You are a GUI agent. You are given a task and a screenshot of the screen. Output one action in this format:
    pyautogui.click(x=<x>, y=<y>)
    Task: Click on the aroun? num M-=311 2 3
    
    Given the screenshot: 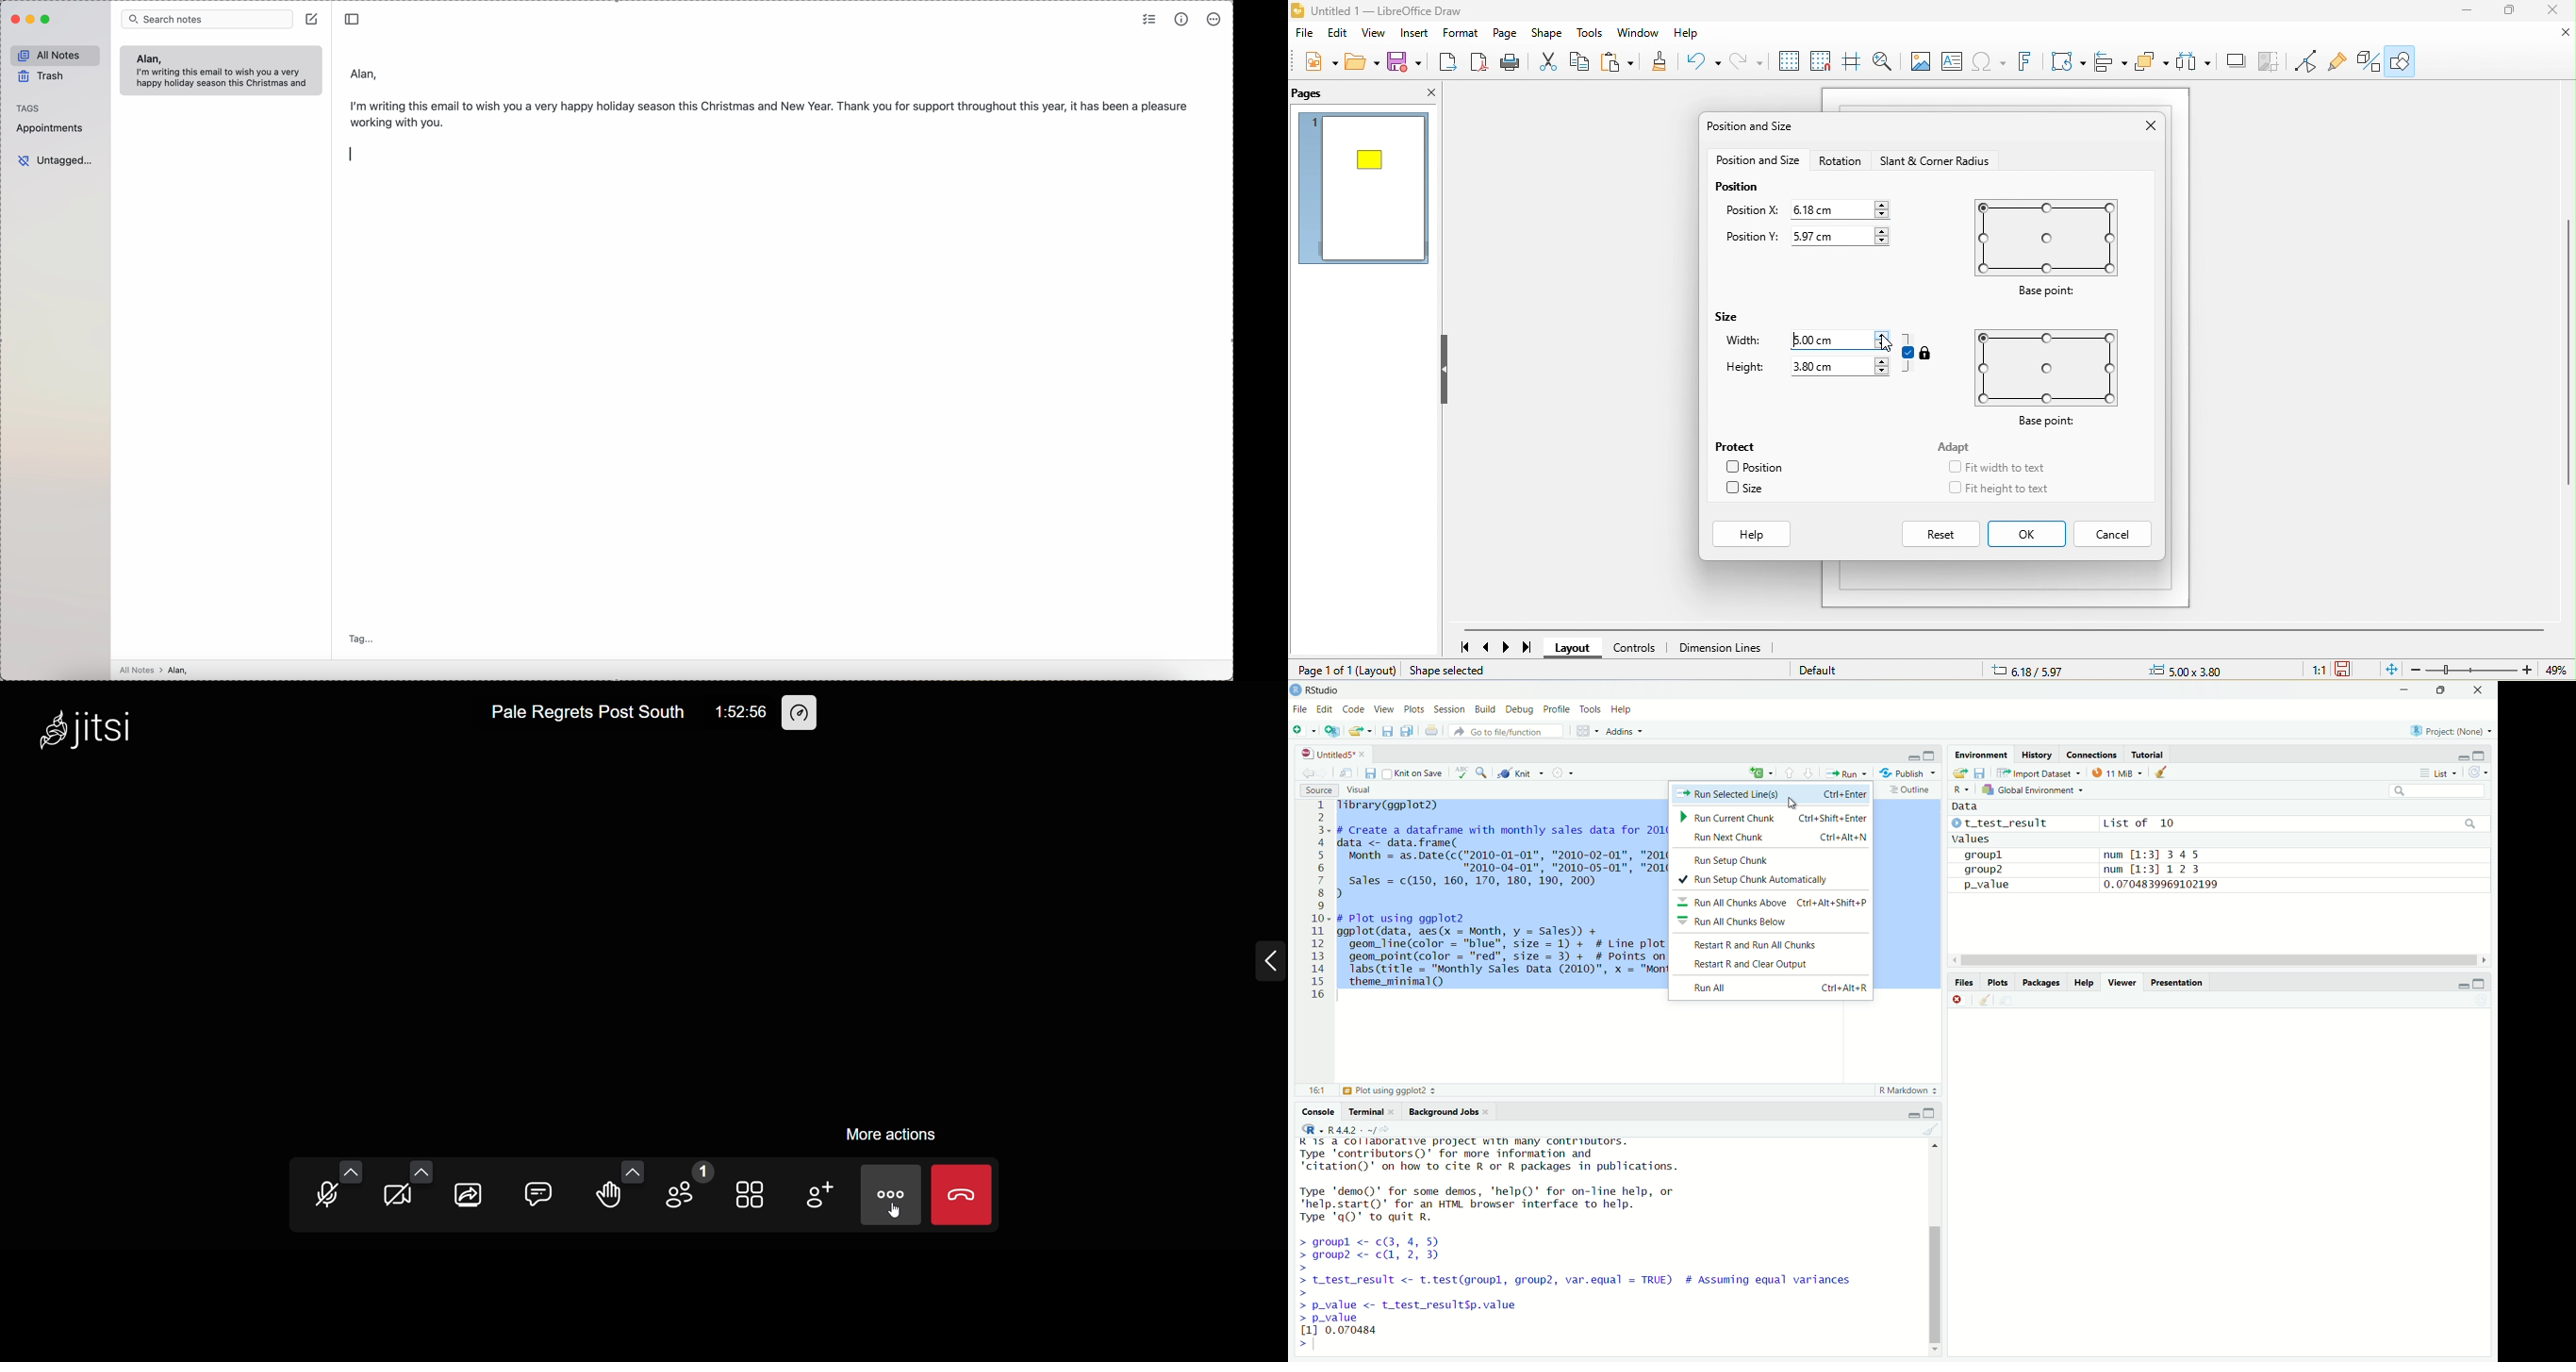 What is the action you would take?
    pyautogui.click(x=2085, y=869)
    